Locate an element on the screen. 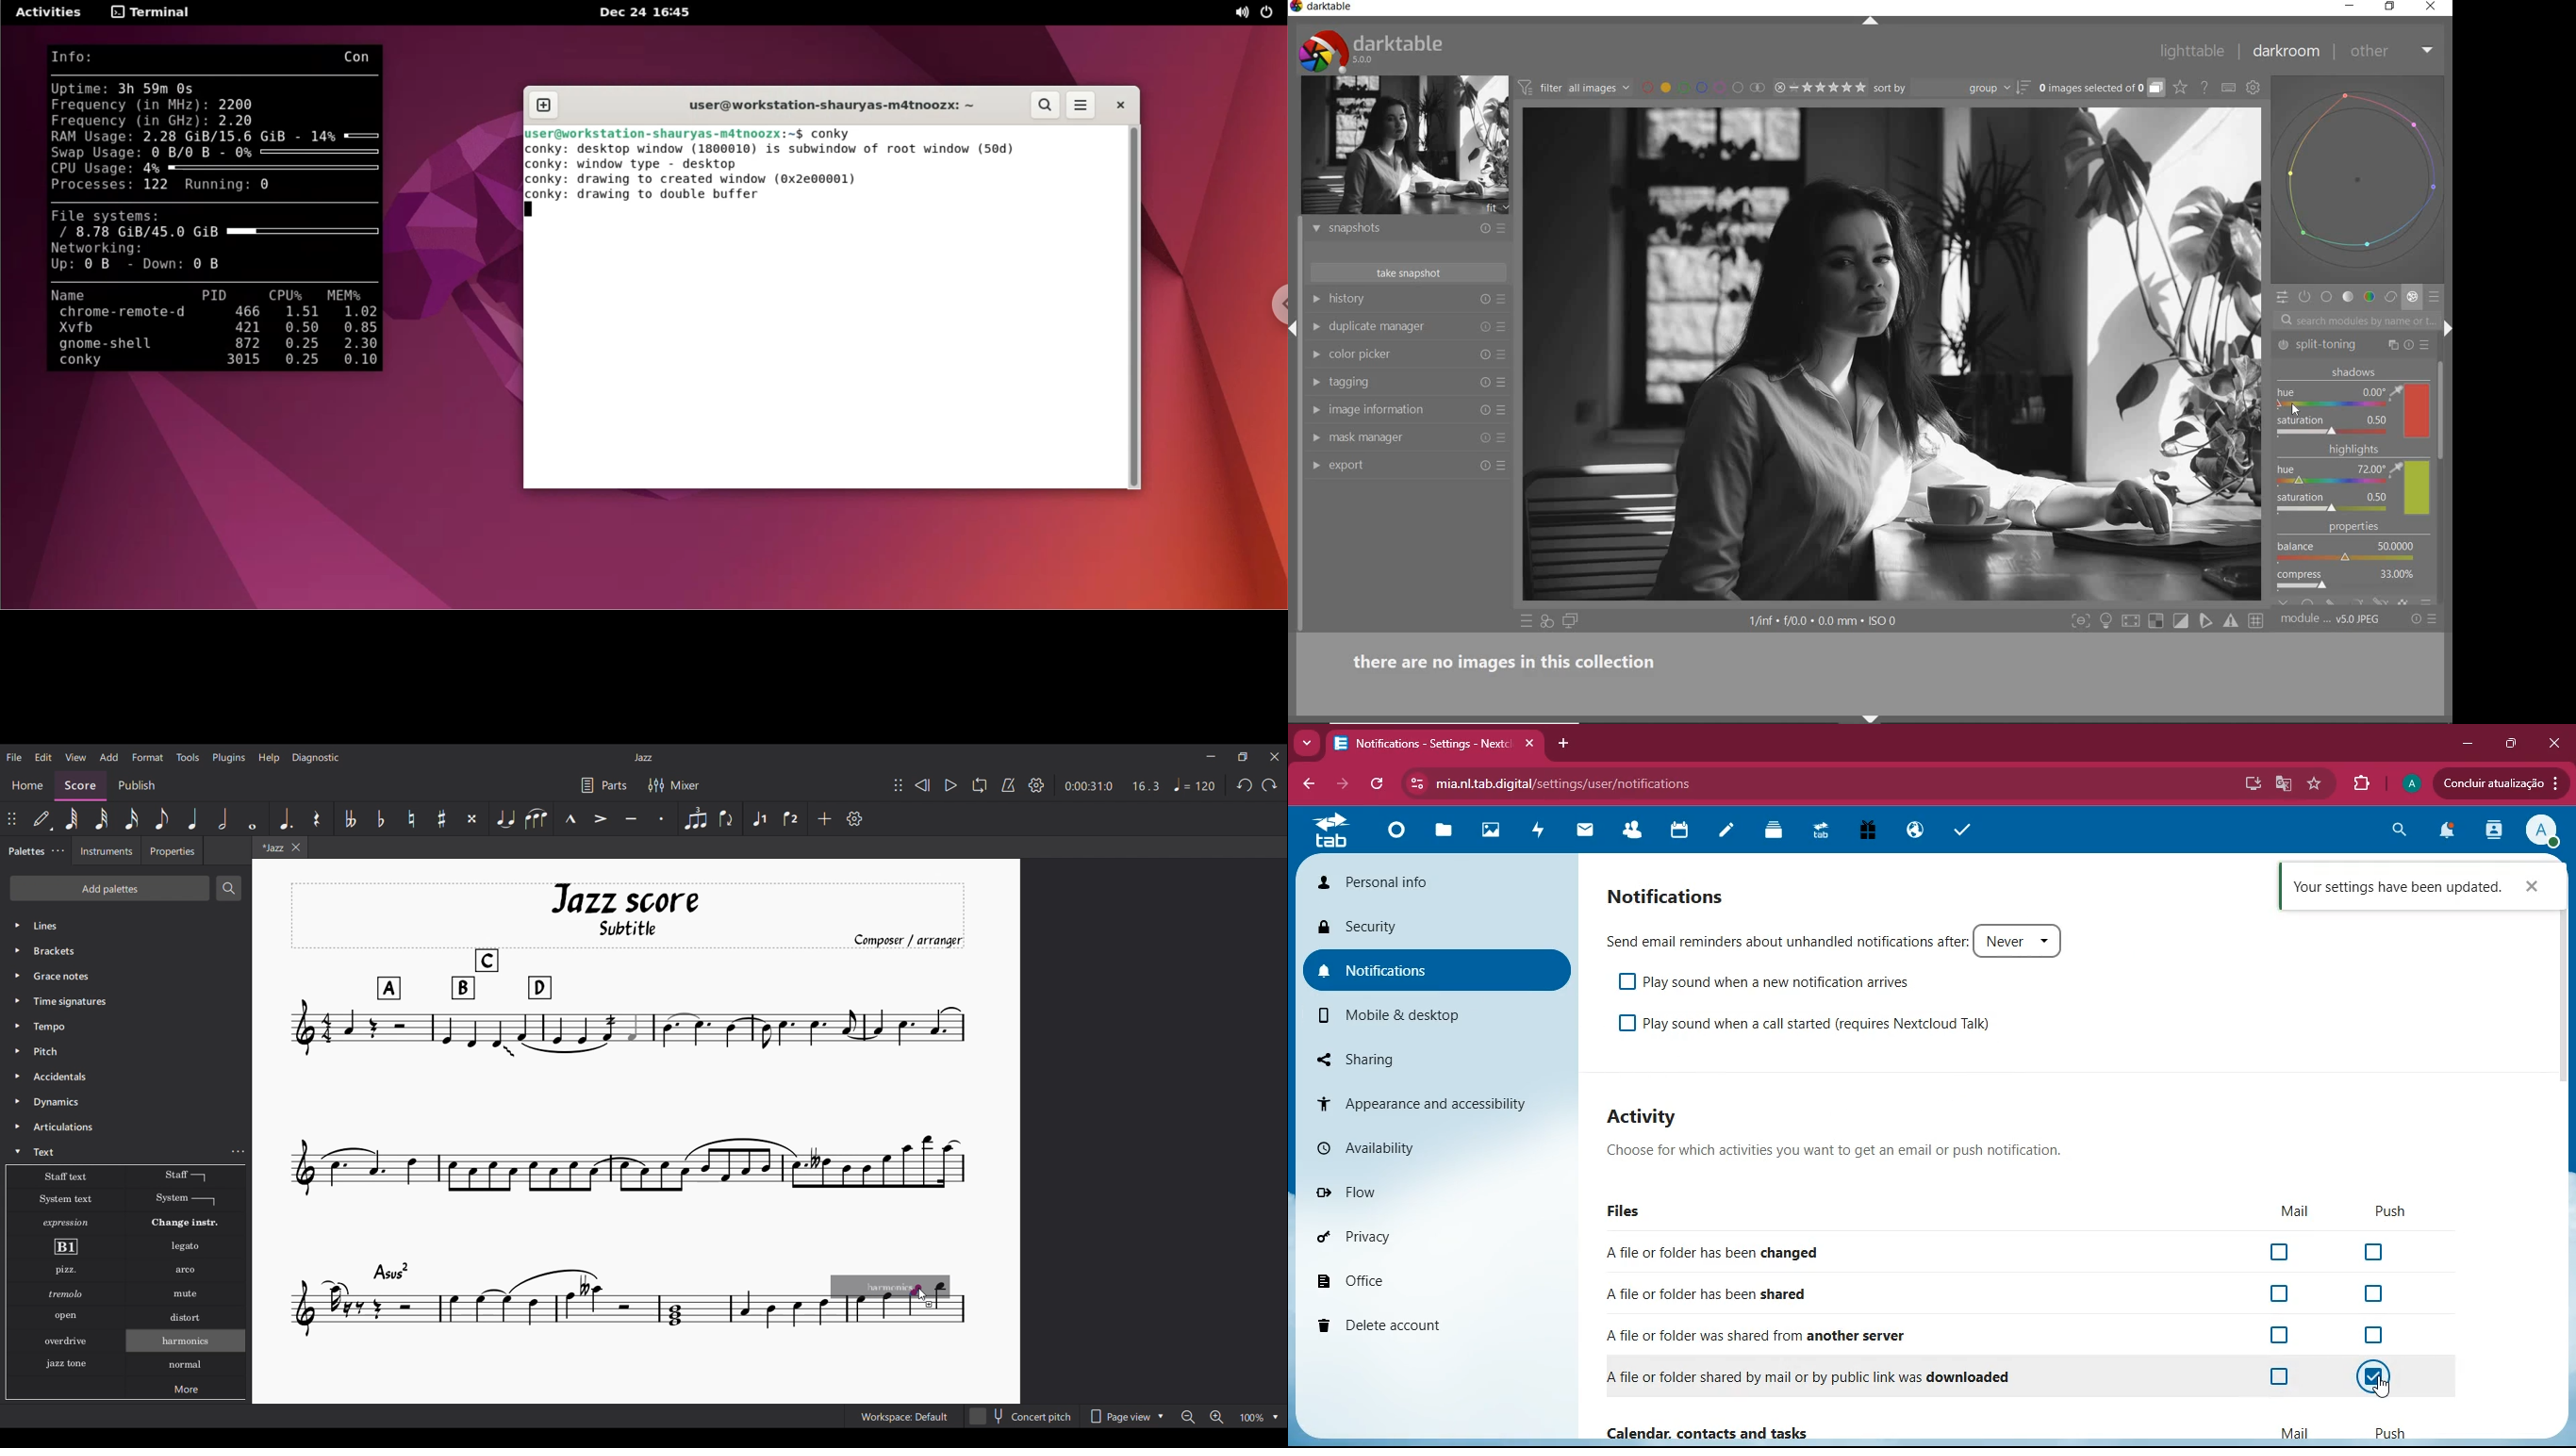  profile is located at coordinates (2541, 831).